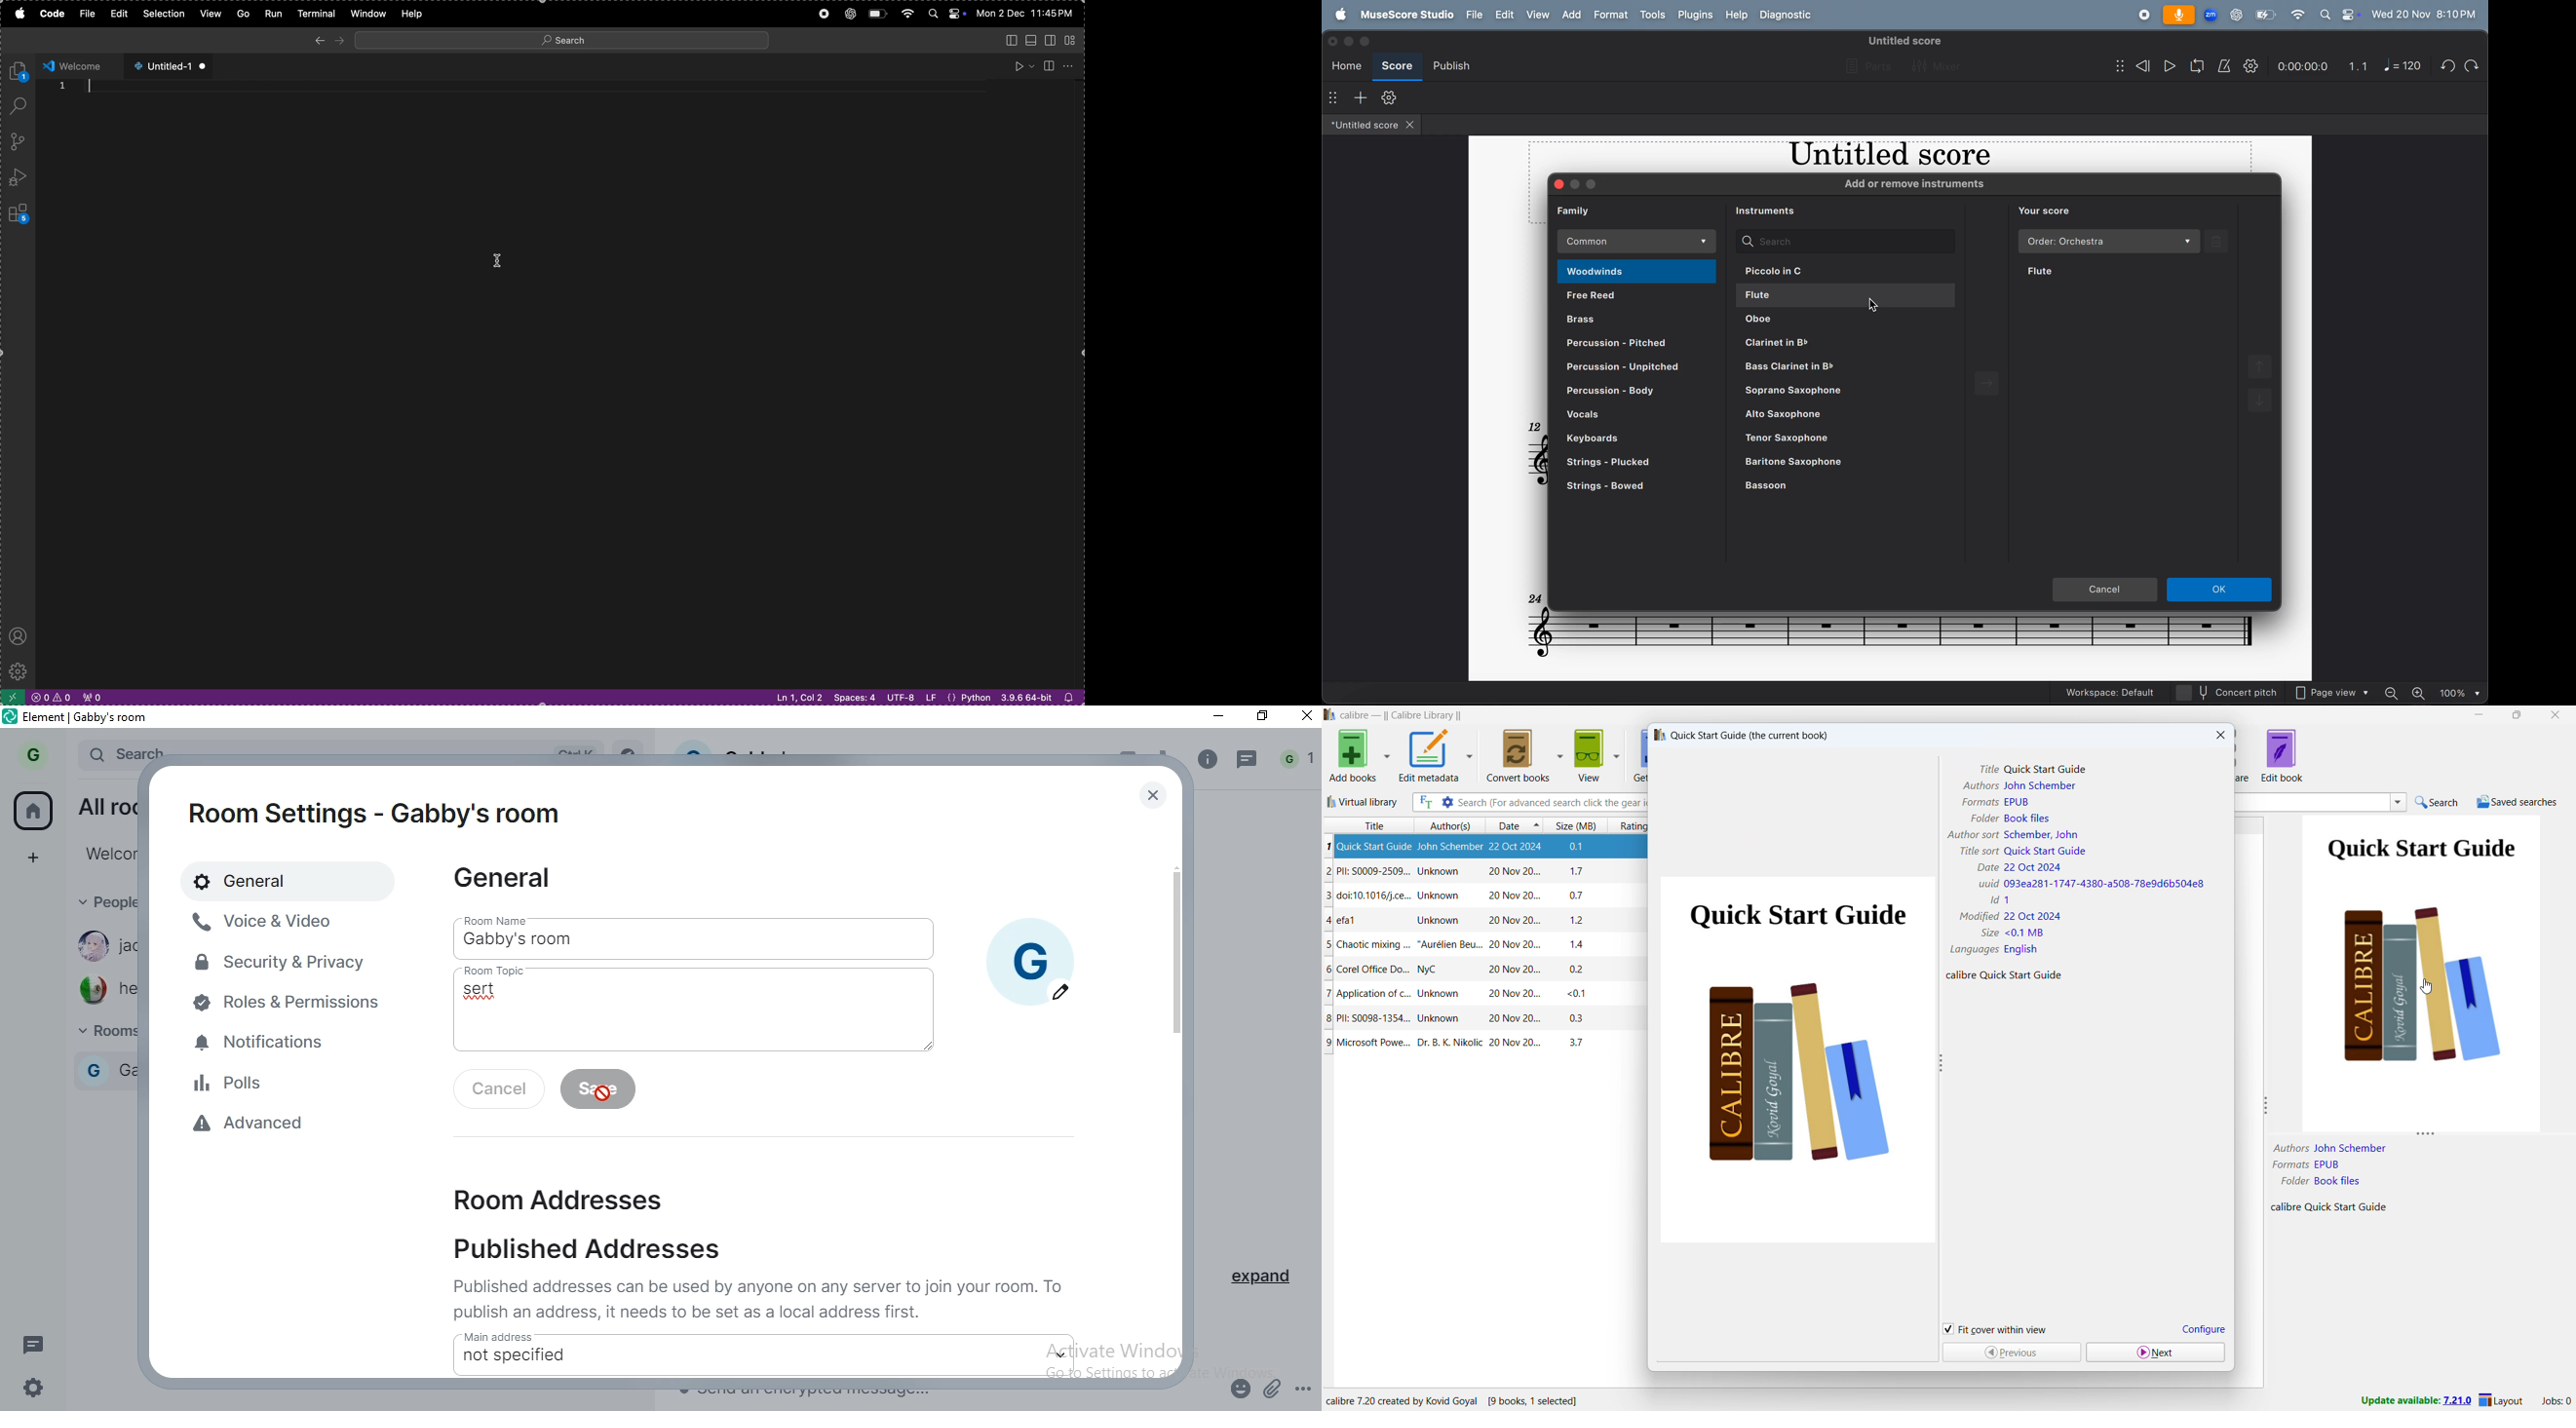  Describe the element at coordinates (2202, 1329) in the screenshot. I see `configure` at that location.